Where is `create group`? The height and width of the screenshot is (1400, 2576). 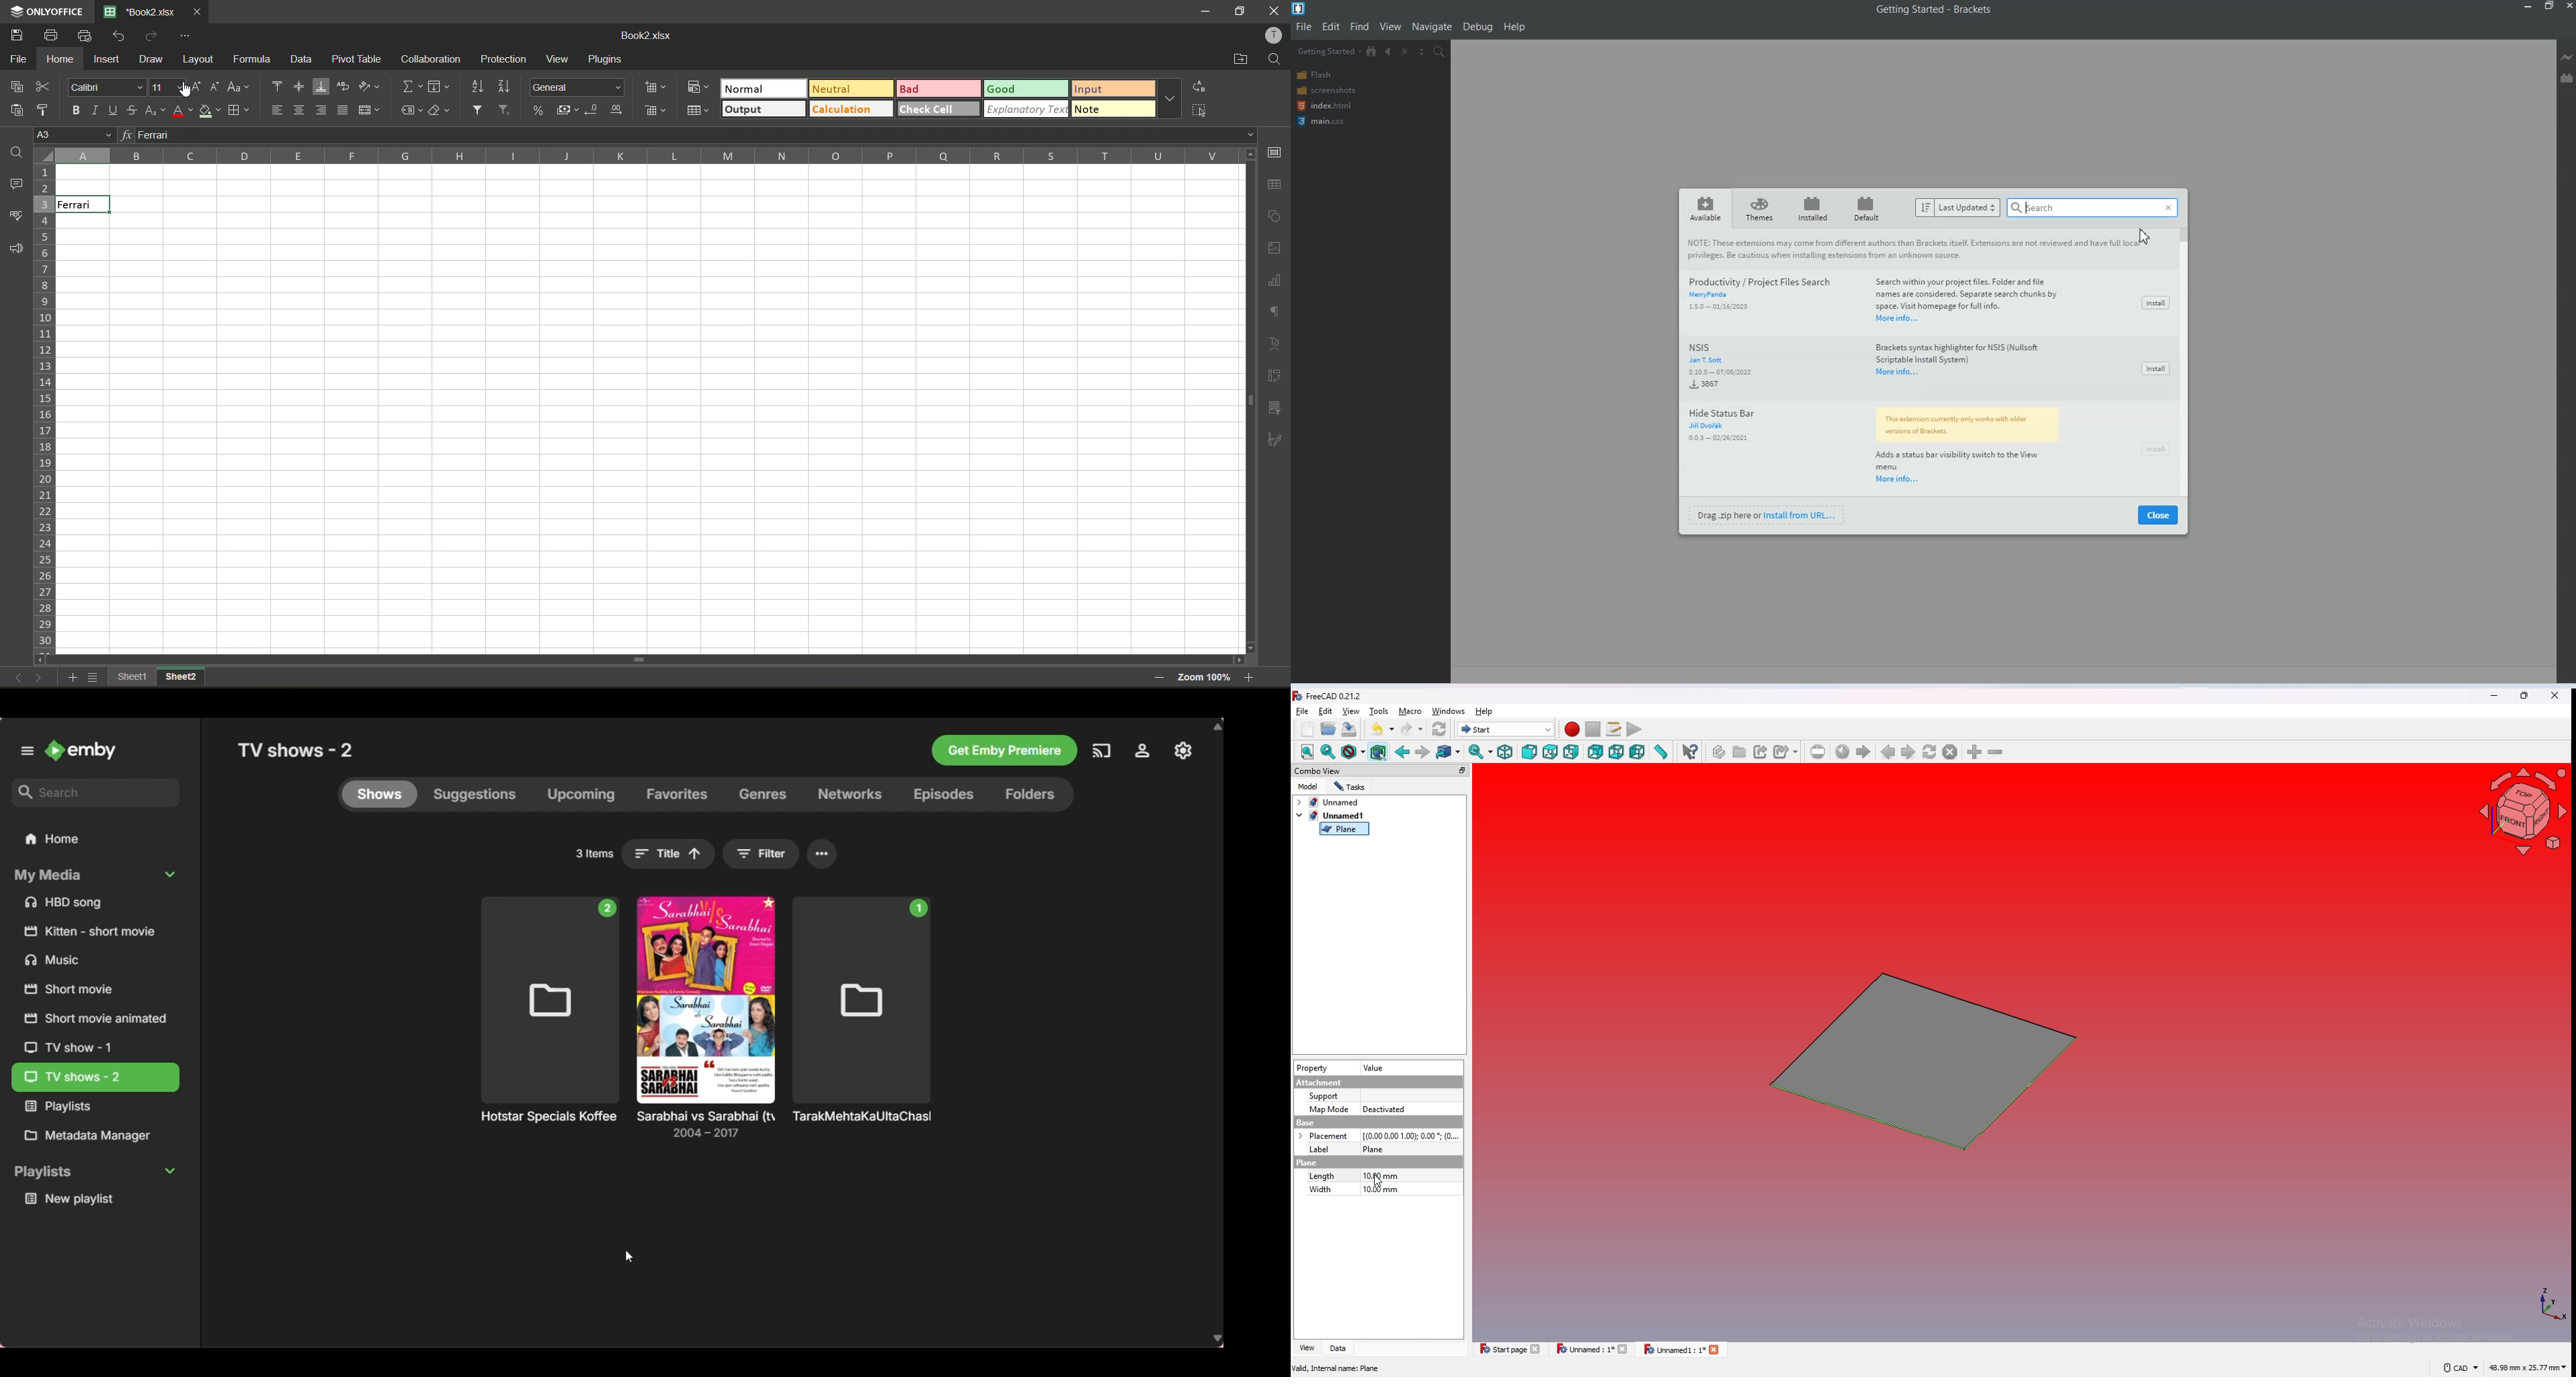 create group is located at coordinates (1741, 751).